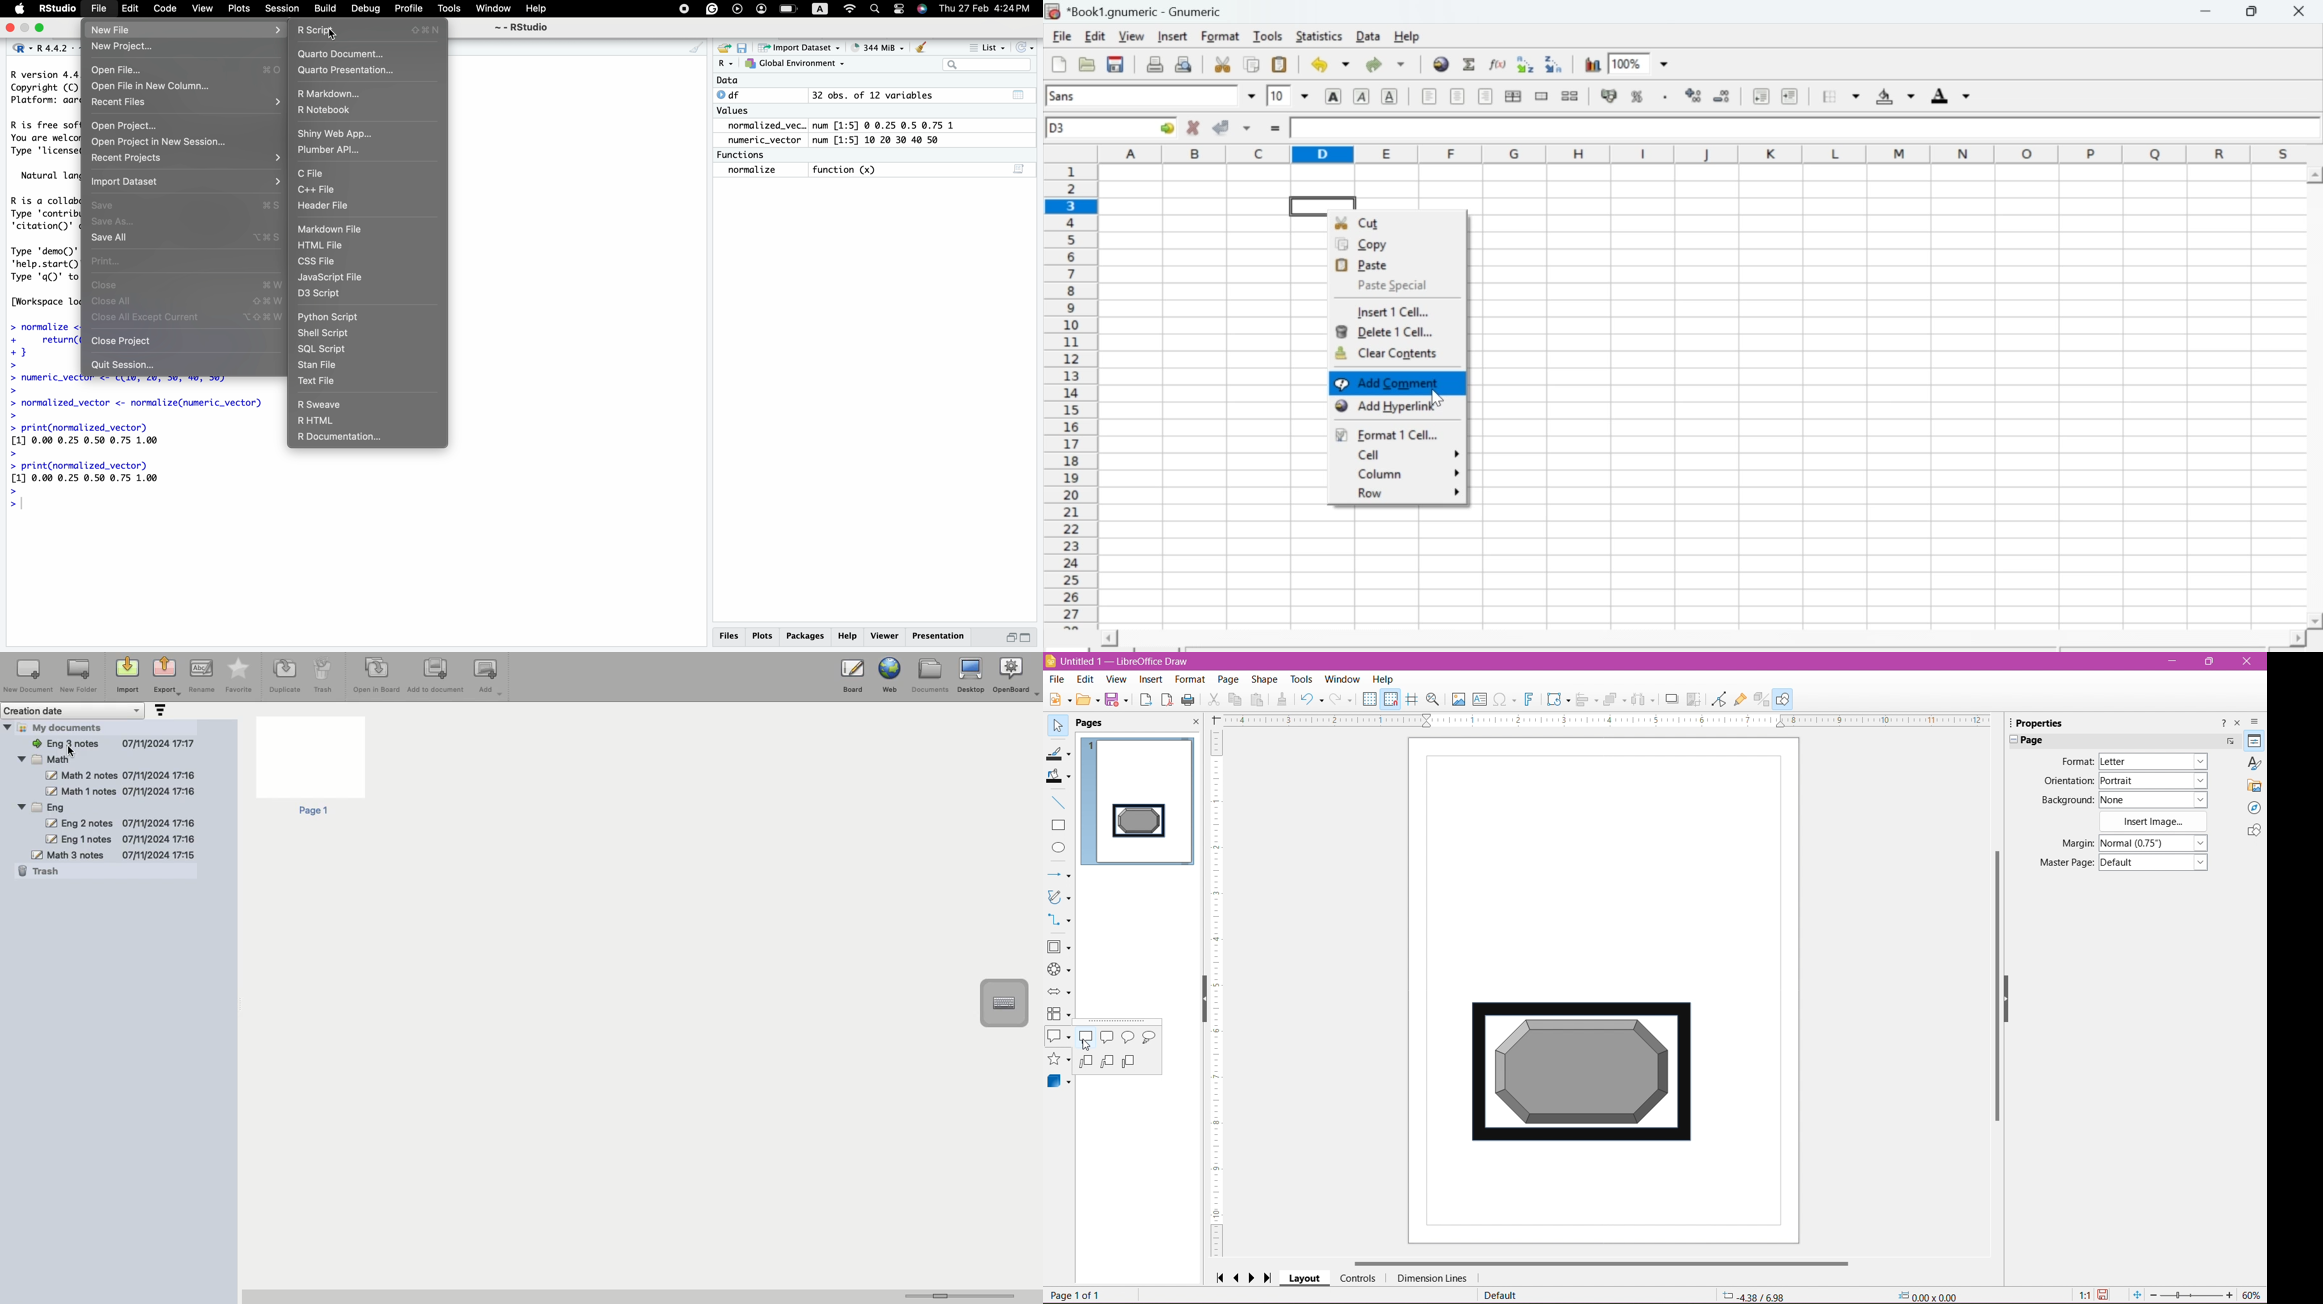 The height and width of the screenshot is (1316, 2324). What do you see at coordinates (1740, 699) in the screenshot?
I see `Show Gluepoint Functions` at bounding box center [1740, 699].